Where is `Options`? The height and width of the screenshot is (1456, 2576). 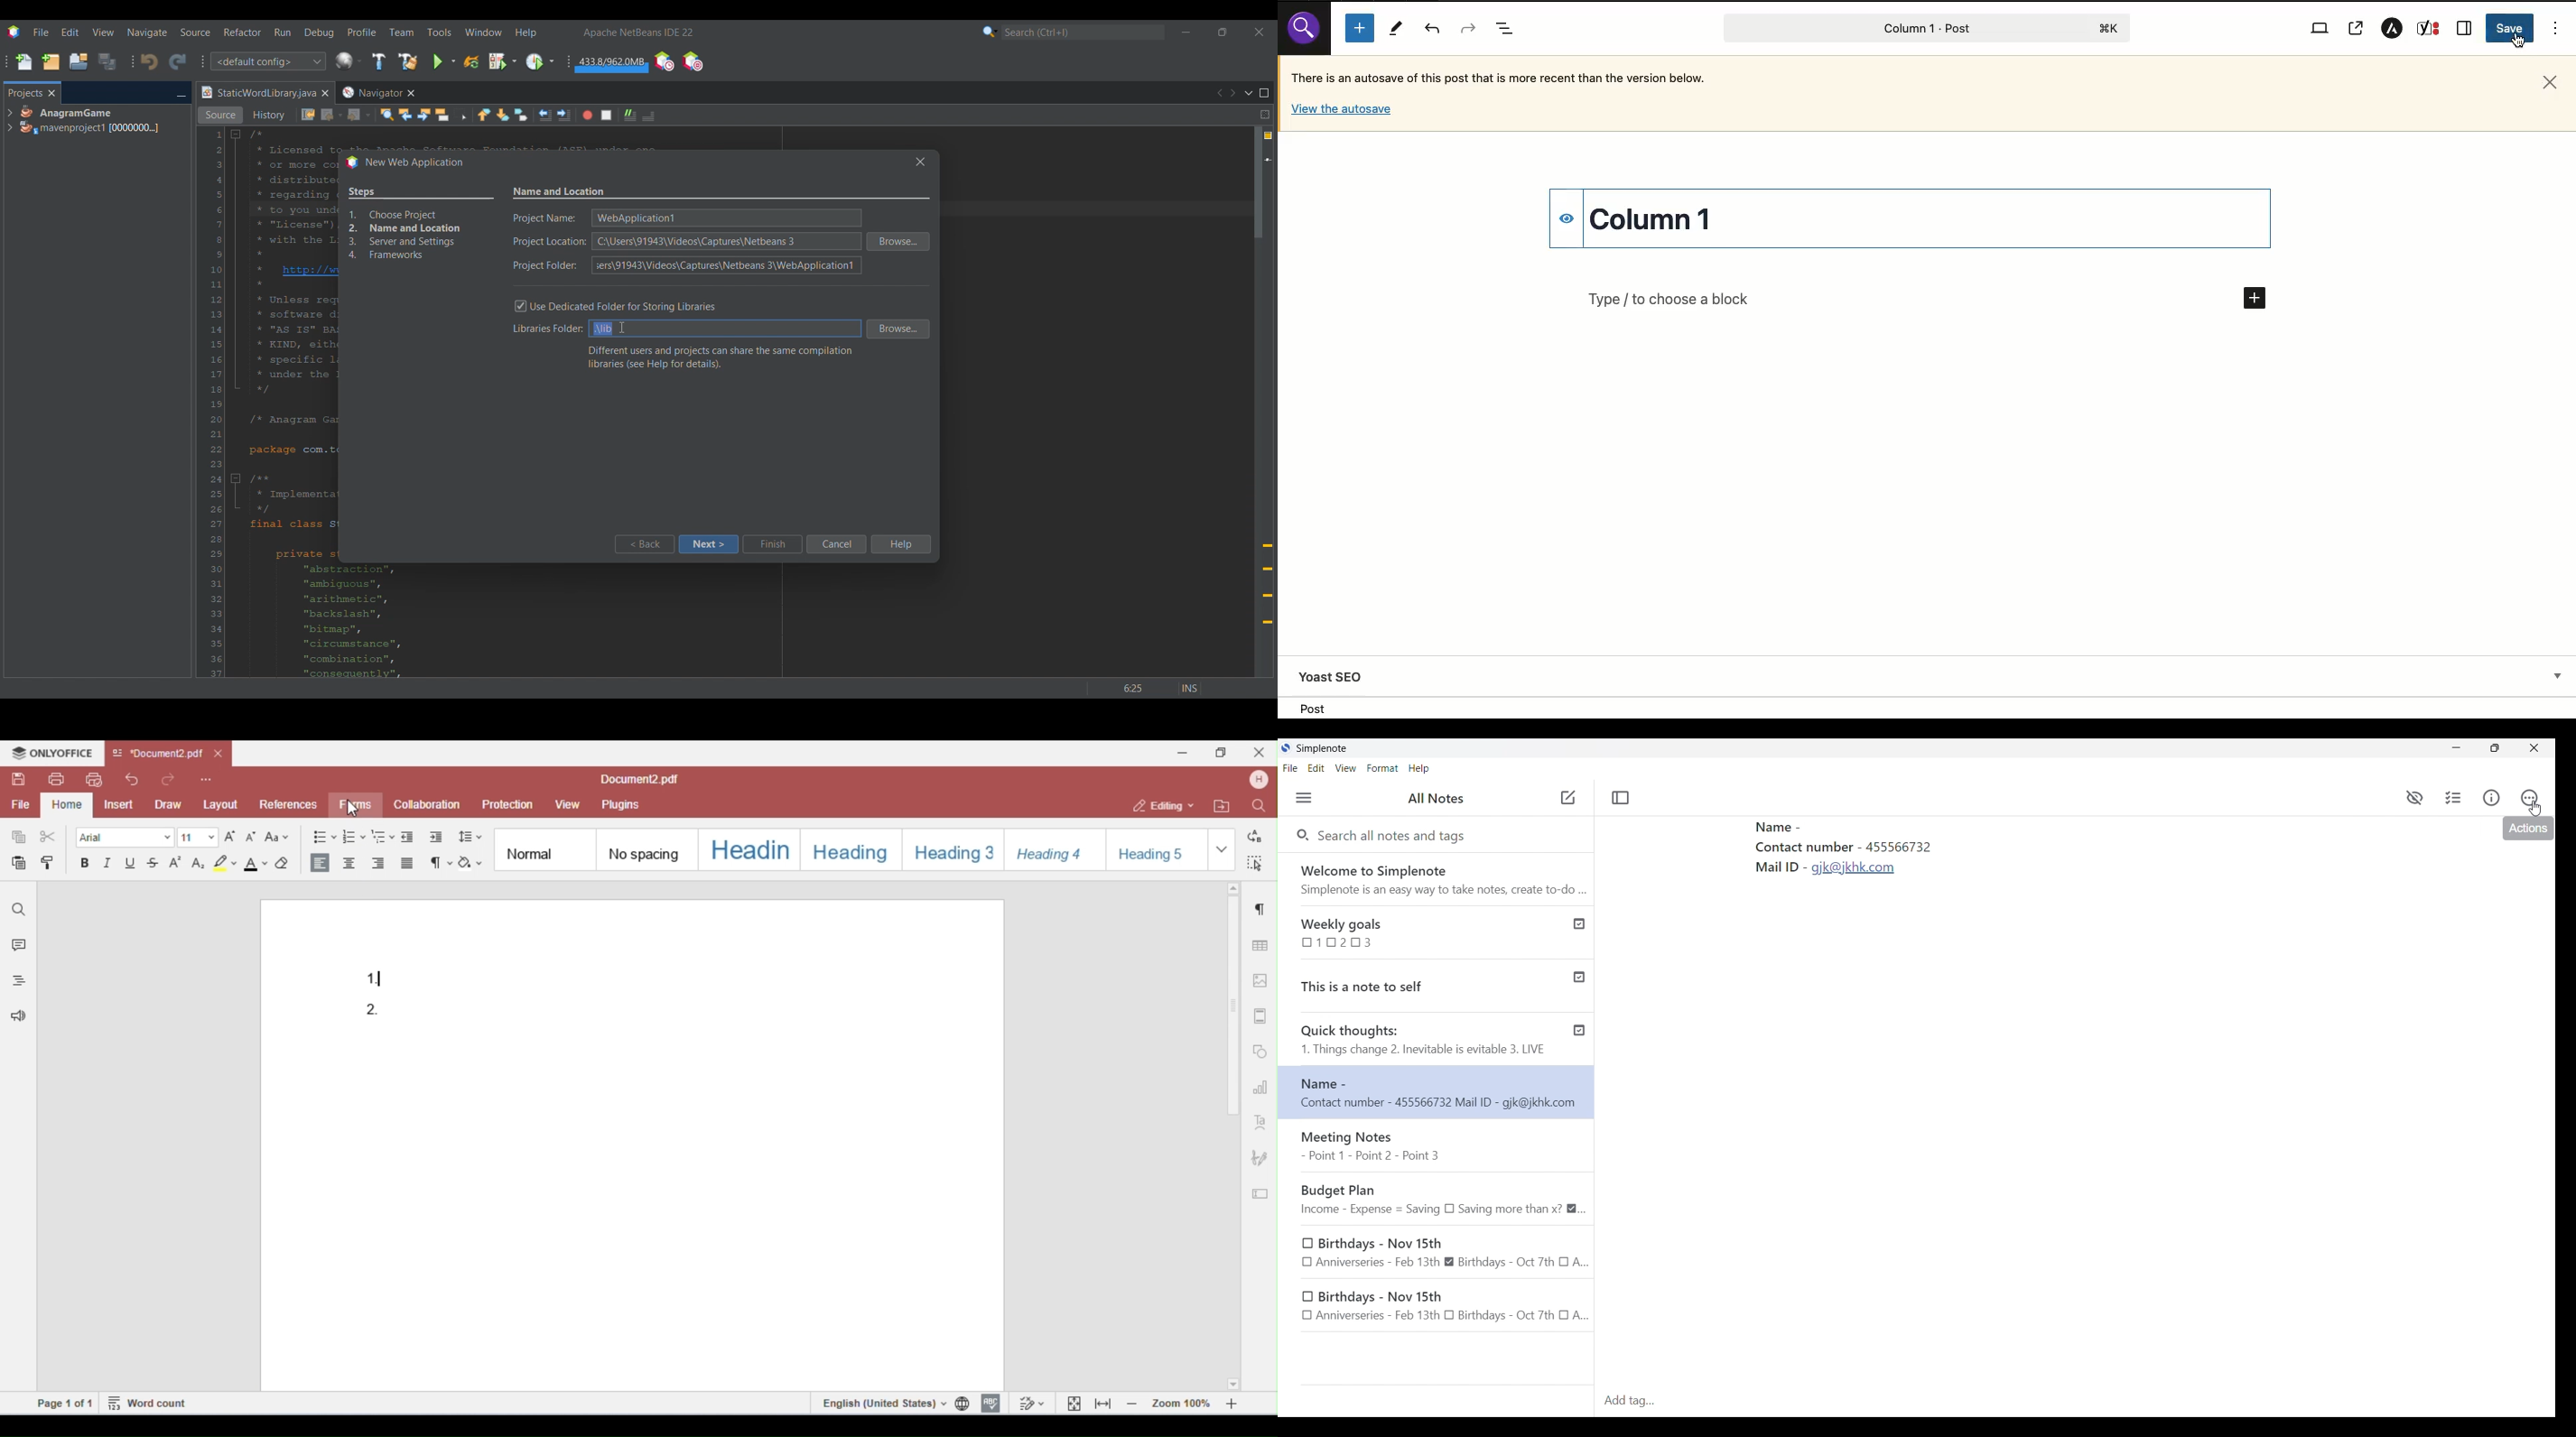
Options is located at coordinates (2557, 27).